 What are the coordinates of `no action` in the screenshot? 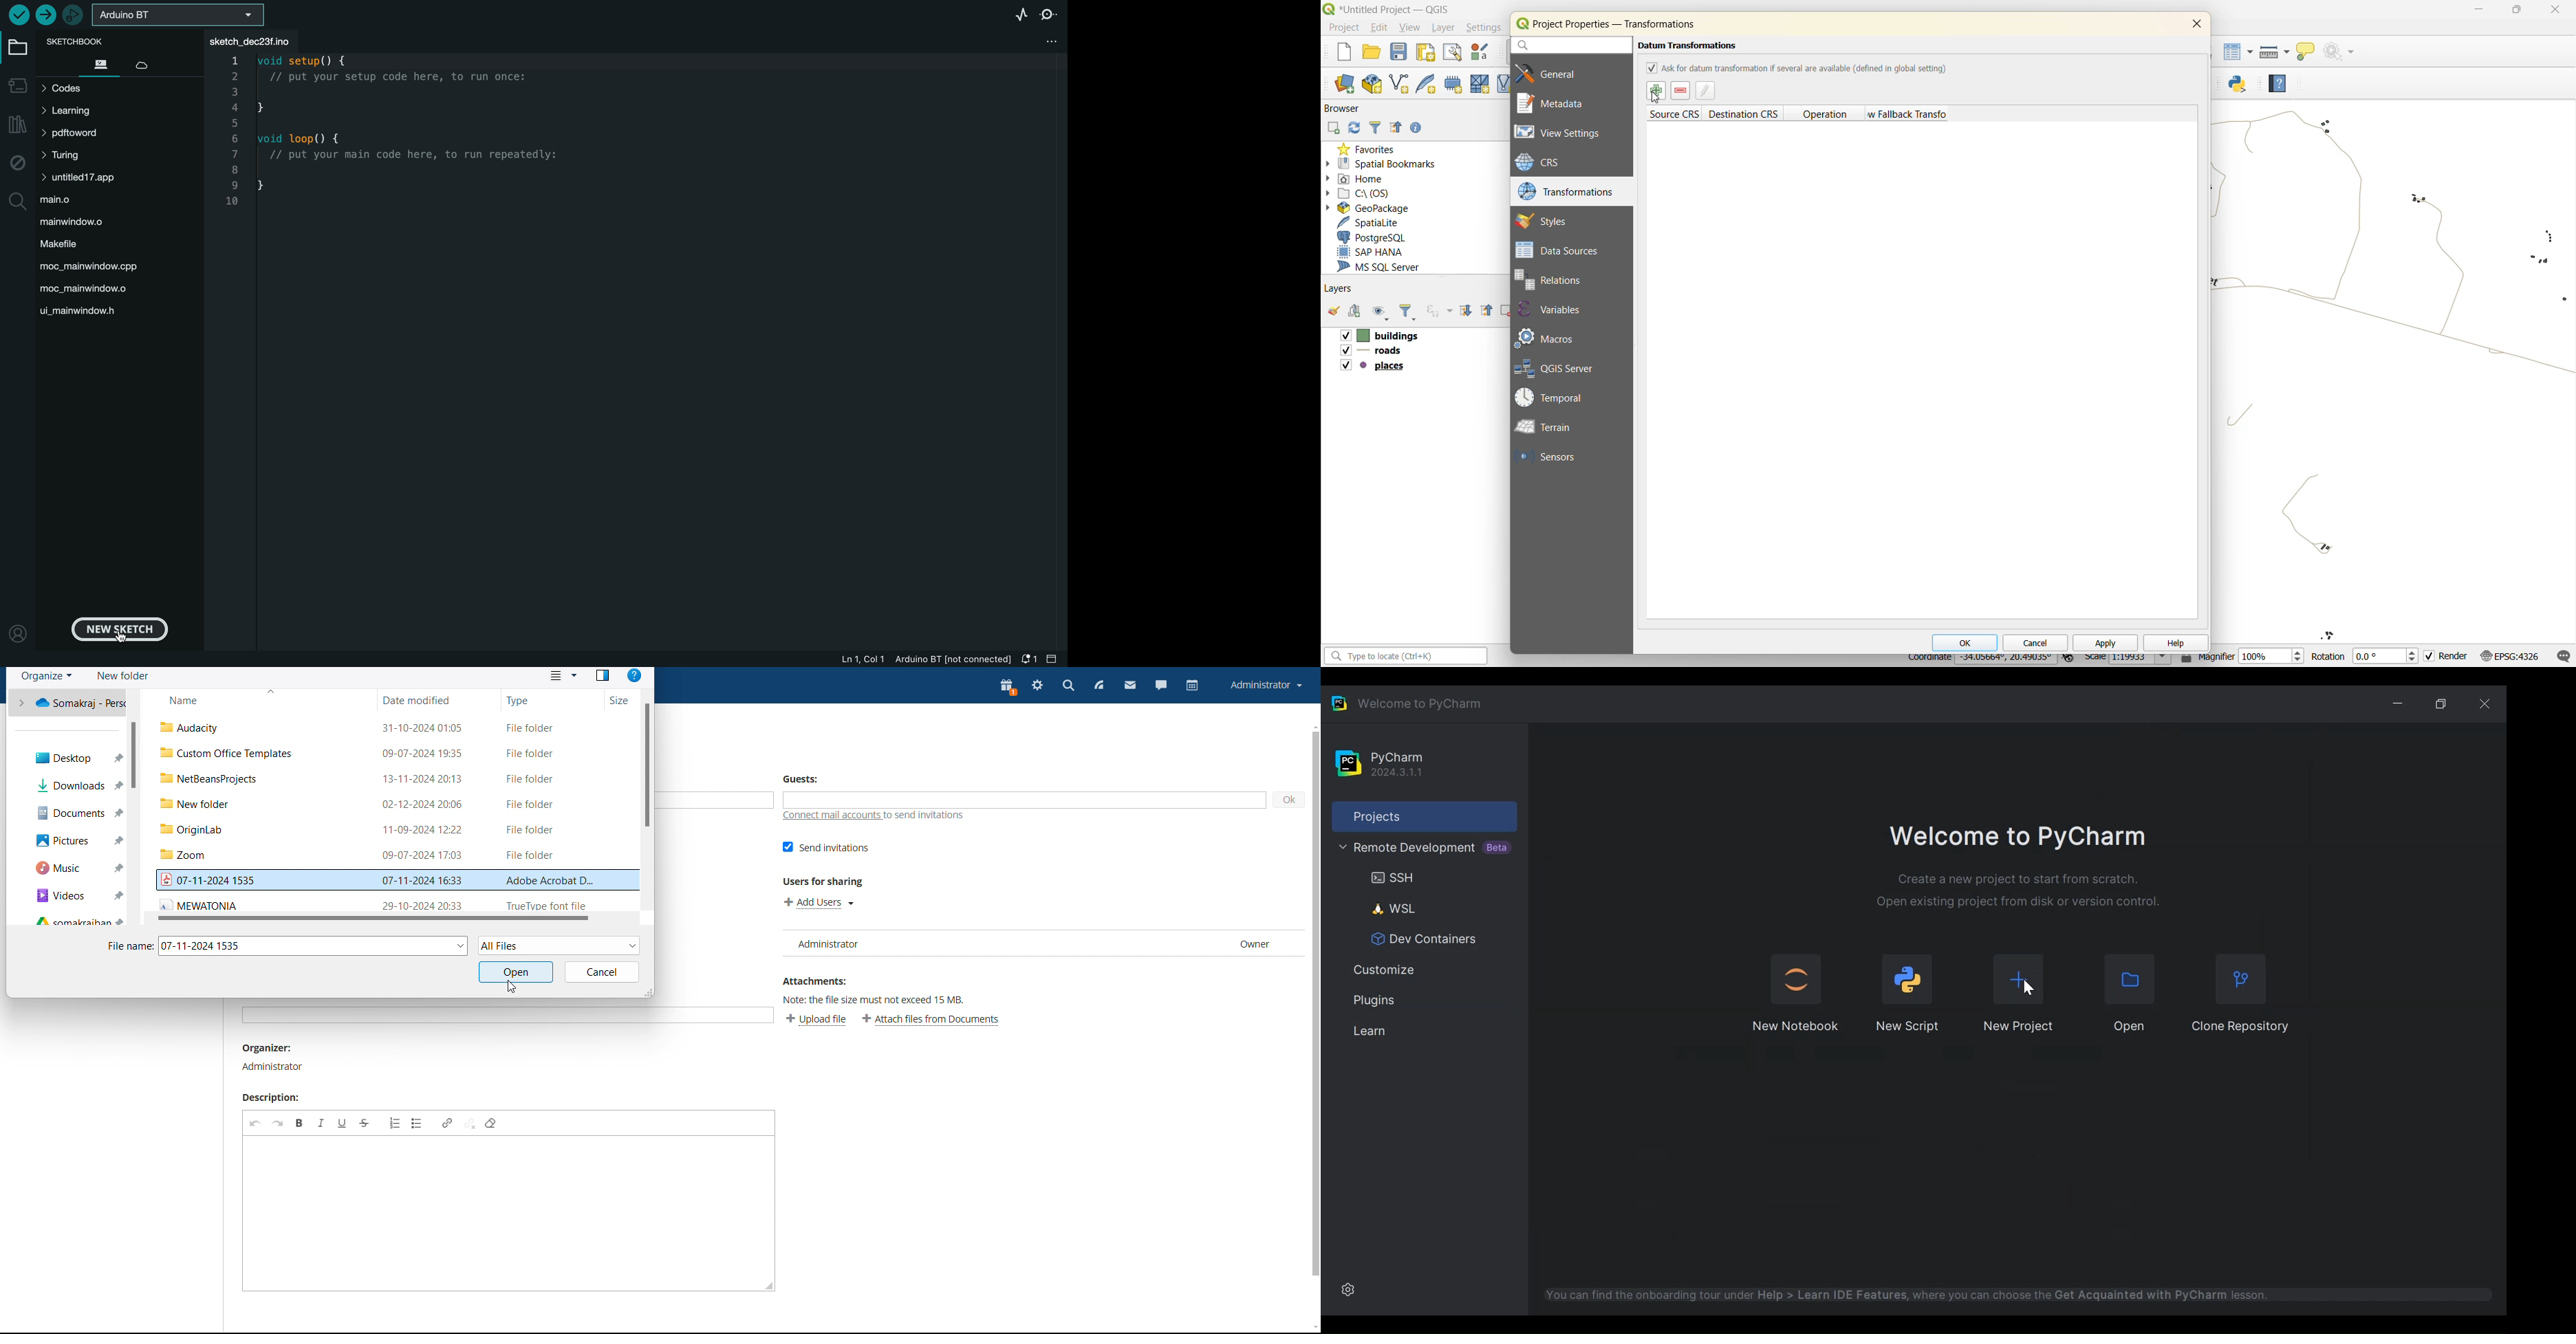 It's located at (2344, 52).